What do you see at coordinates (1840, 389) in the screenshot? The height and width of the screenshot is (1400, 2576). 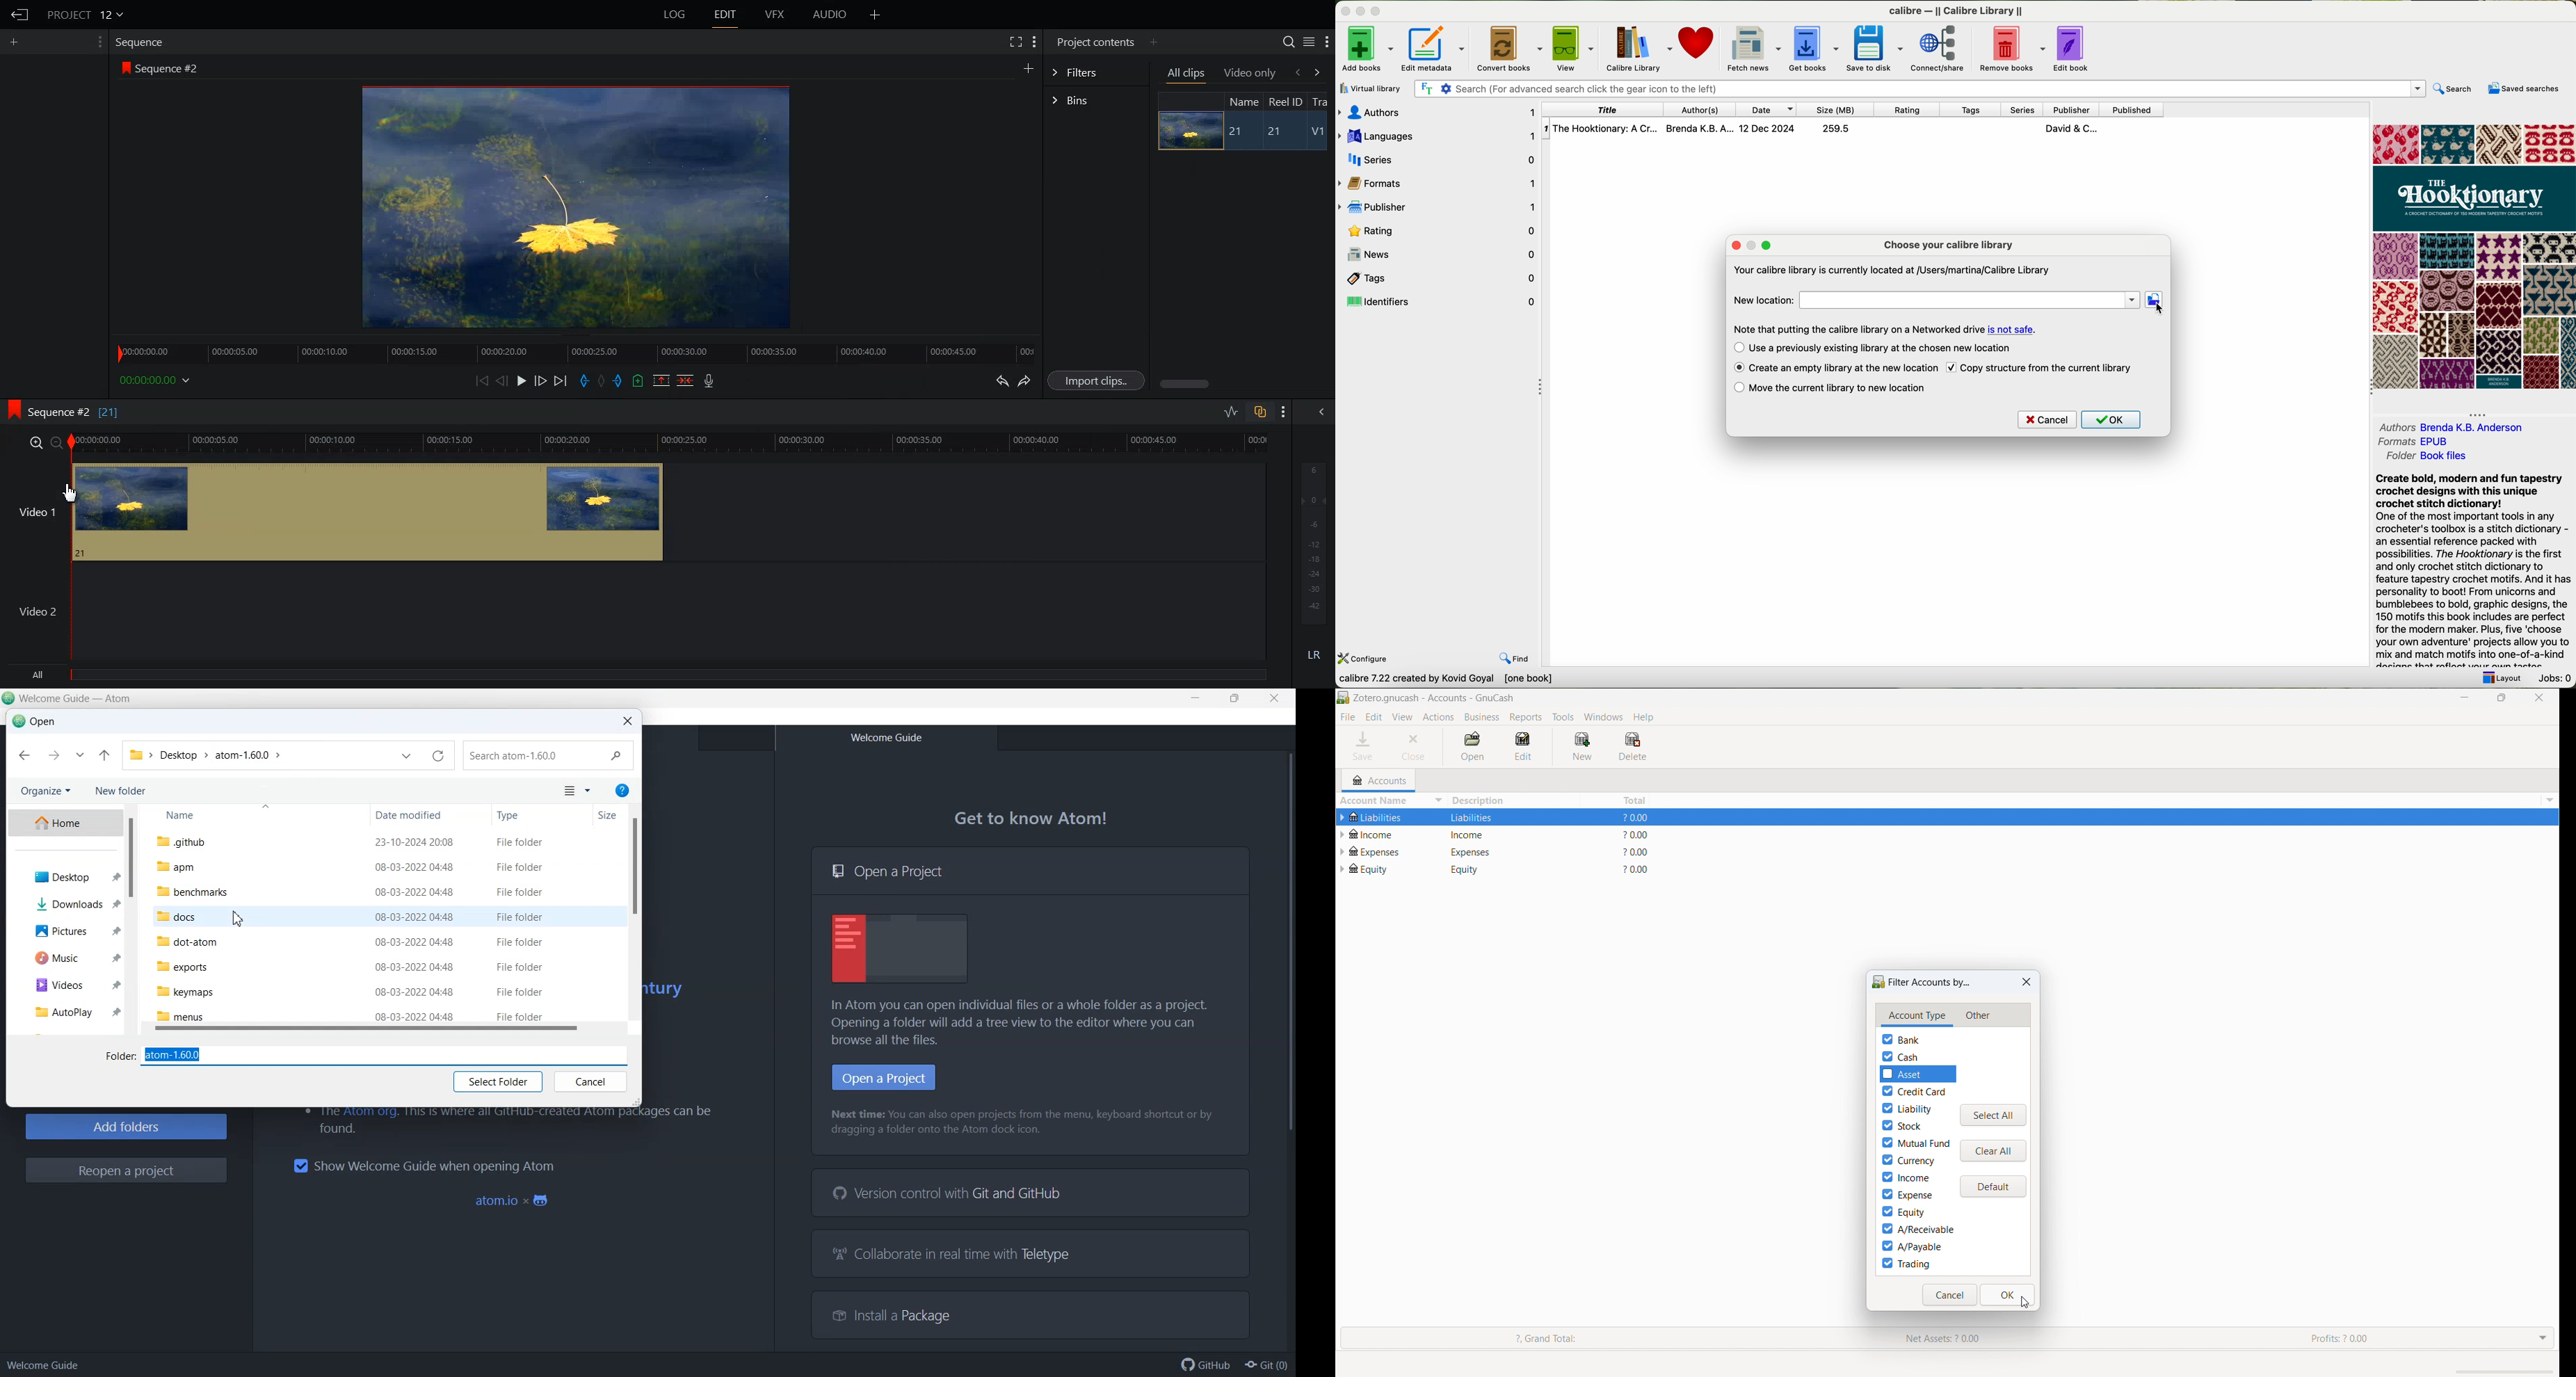 I see `move the current library to the new location` at bounding box center [1840, 389].